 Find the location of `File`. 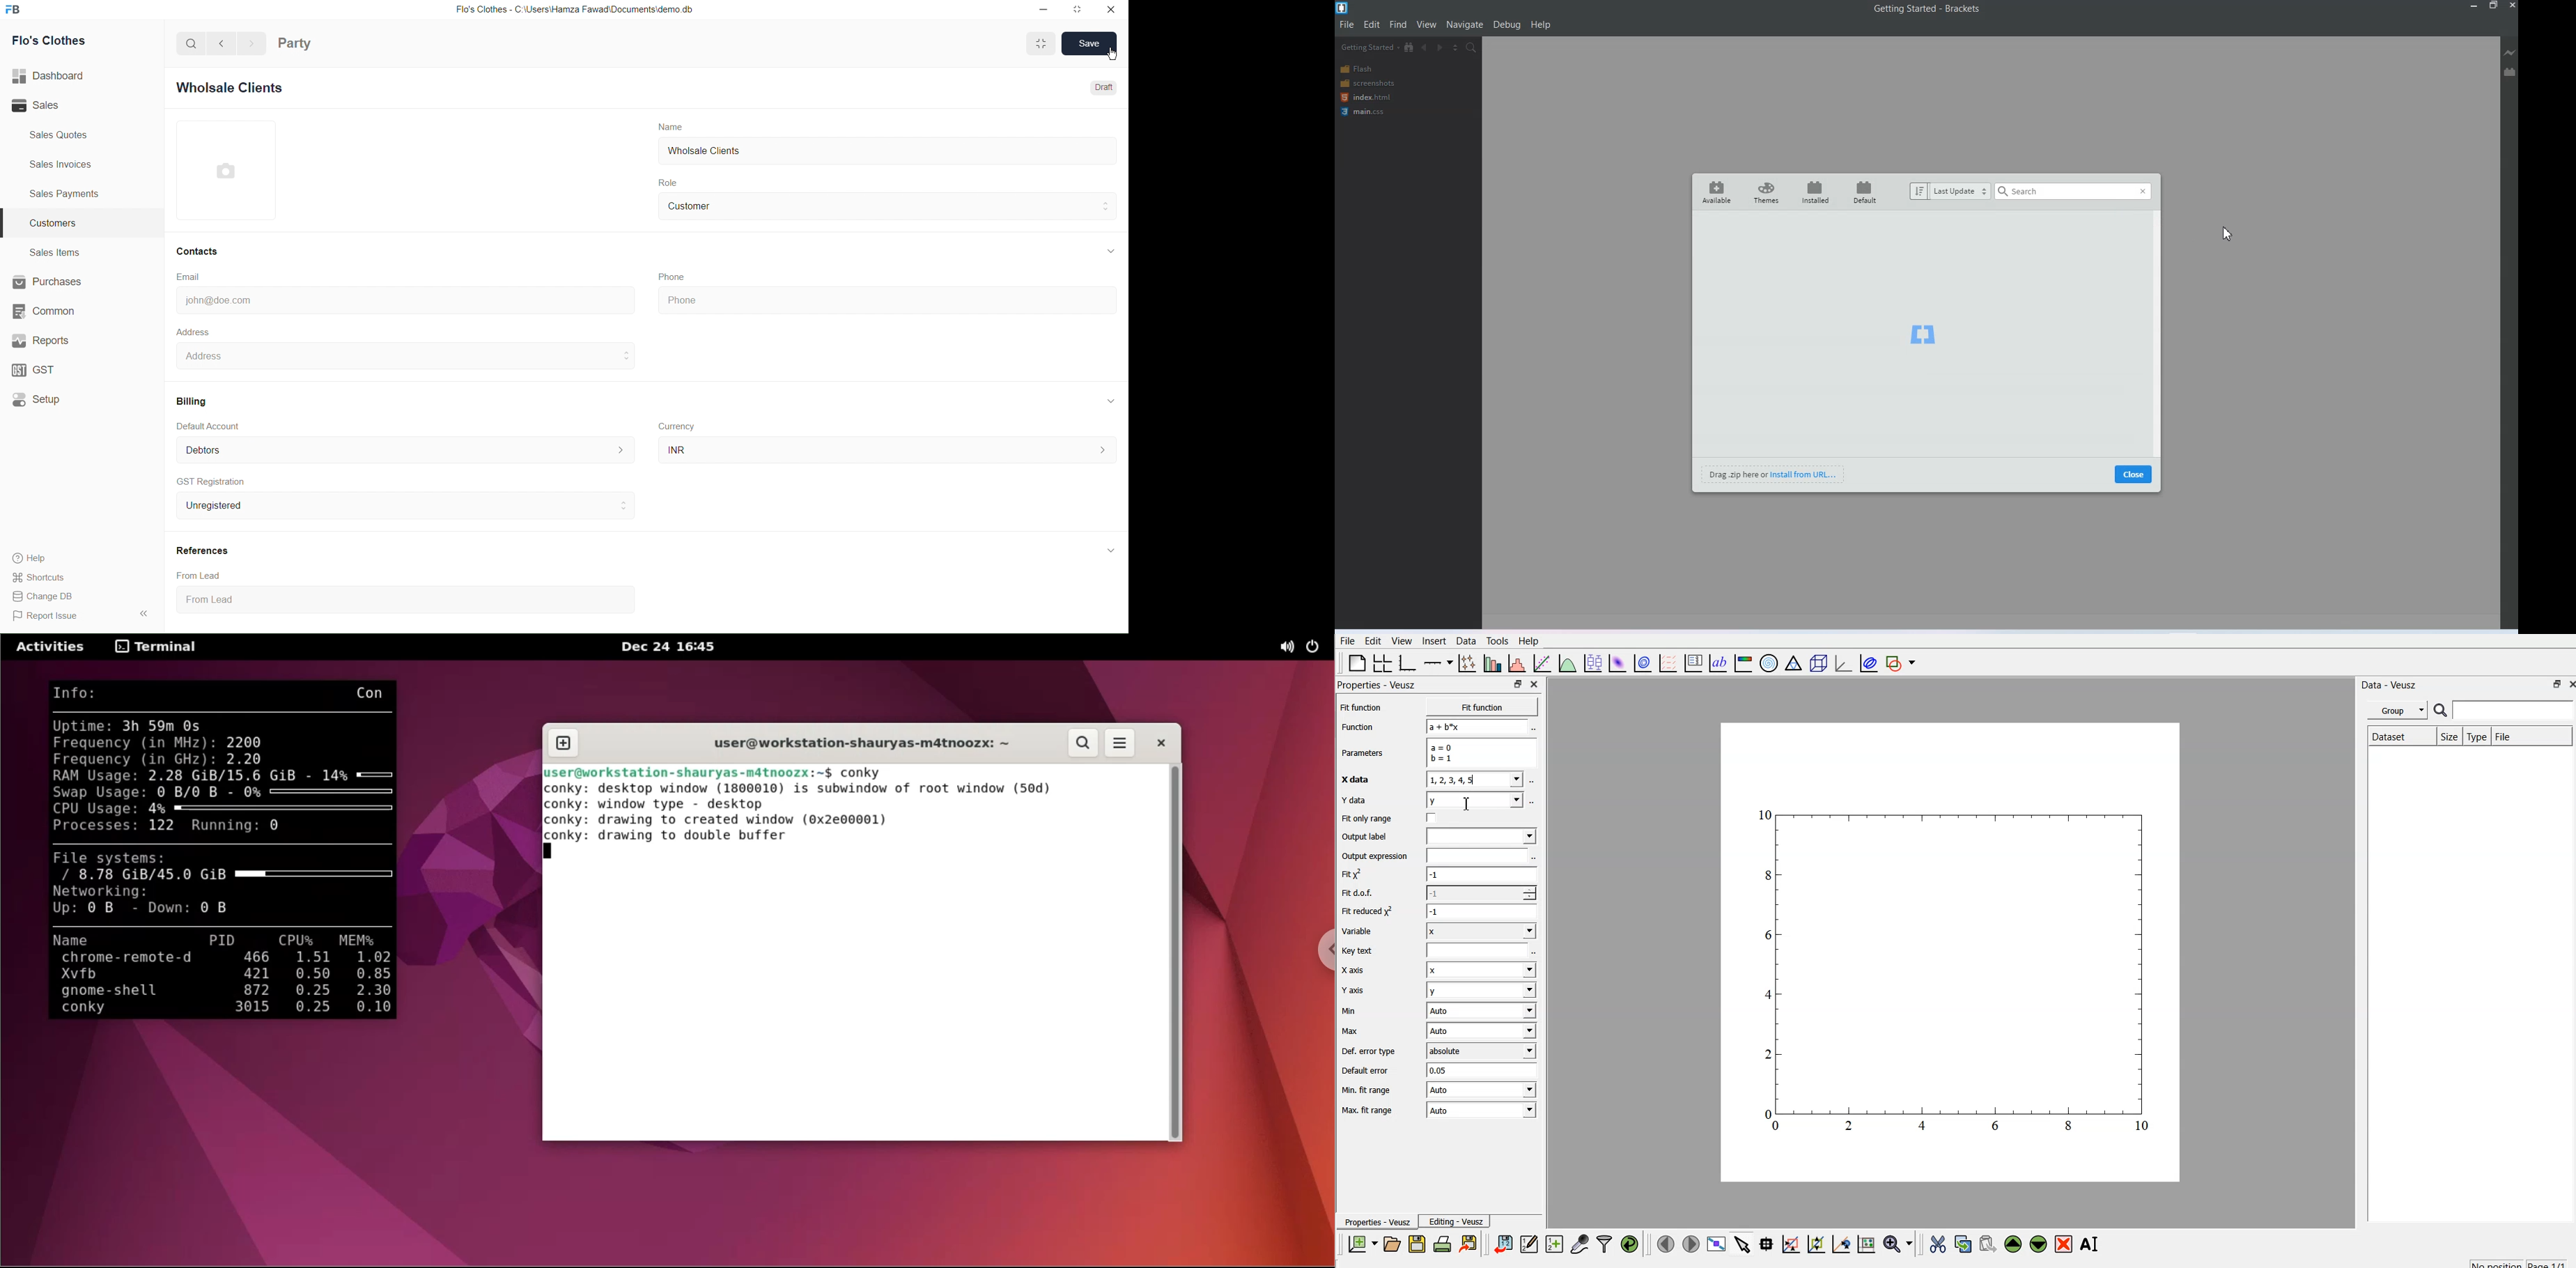

File is located at coordinates (1347, 24).